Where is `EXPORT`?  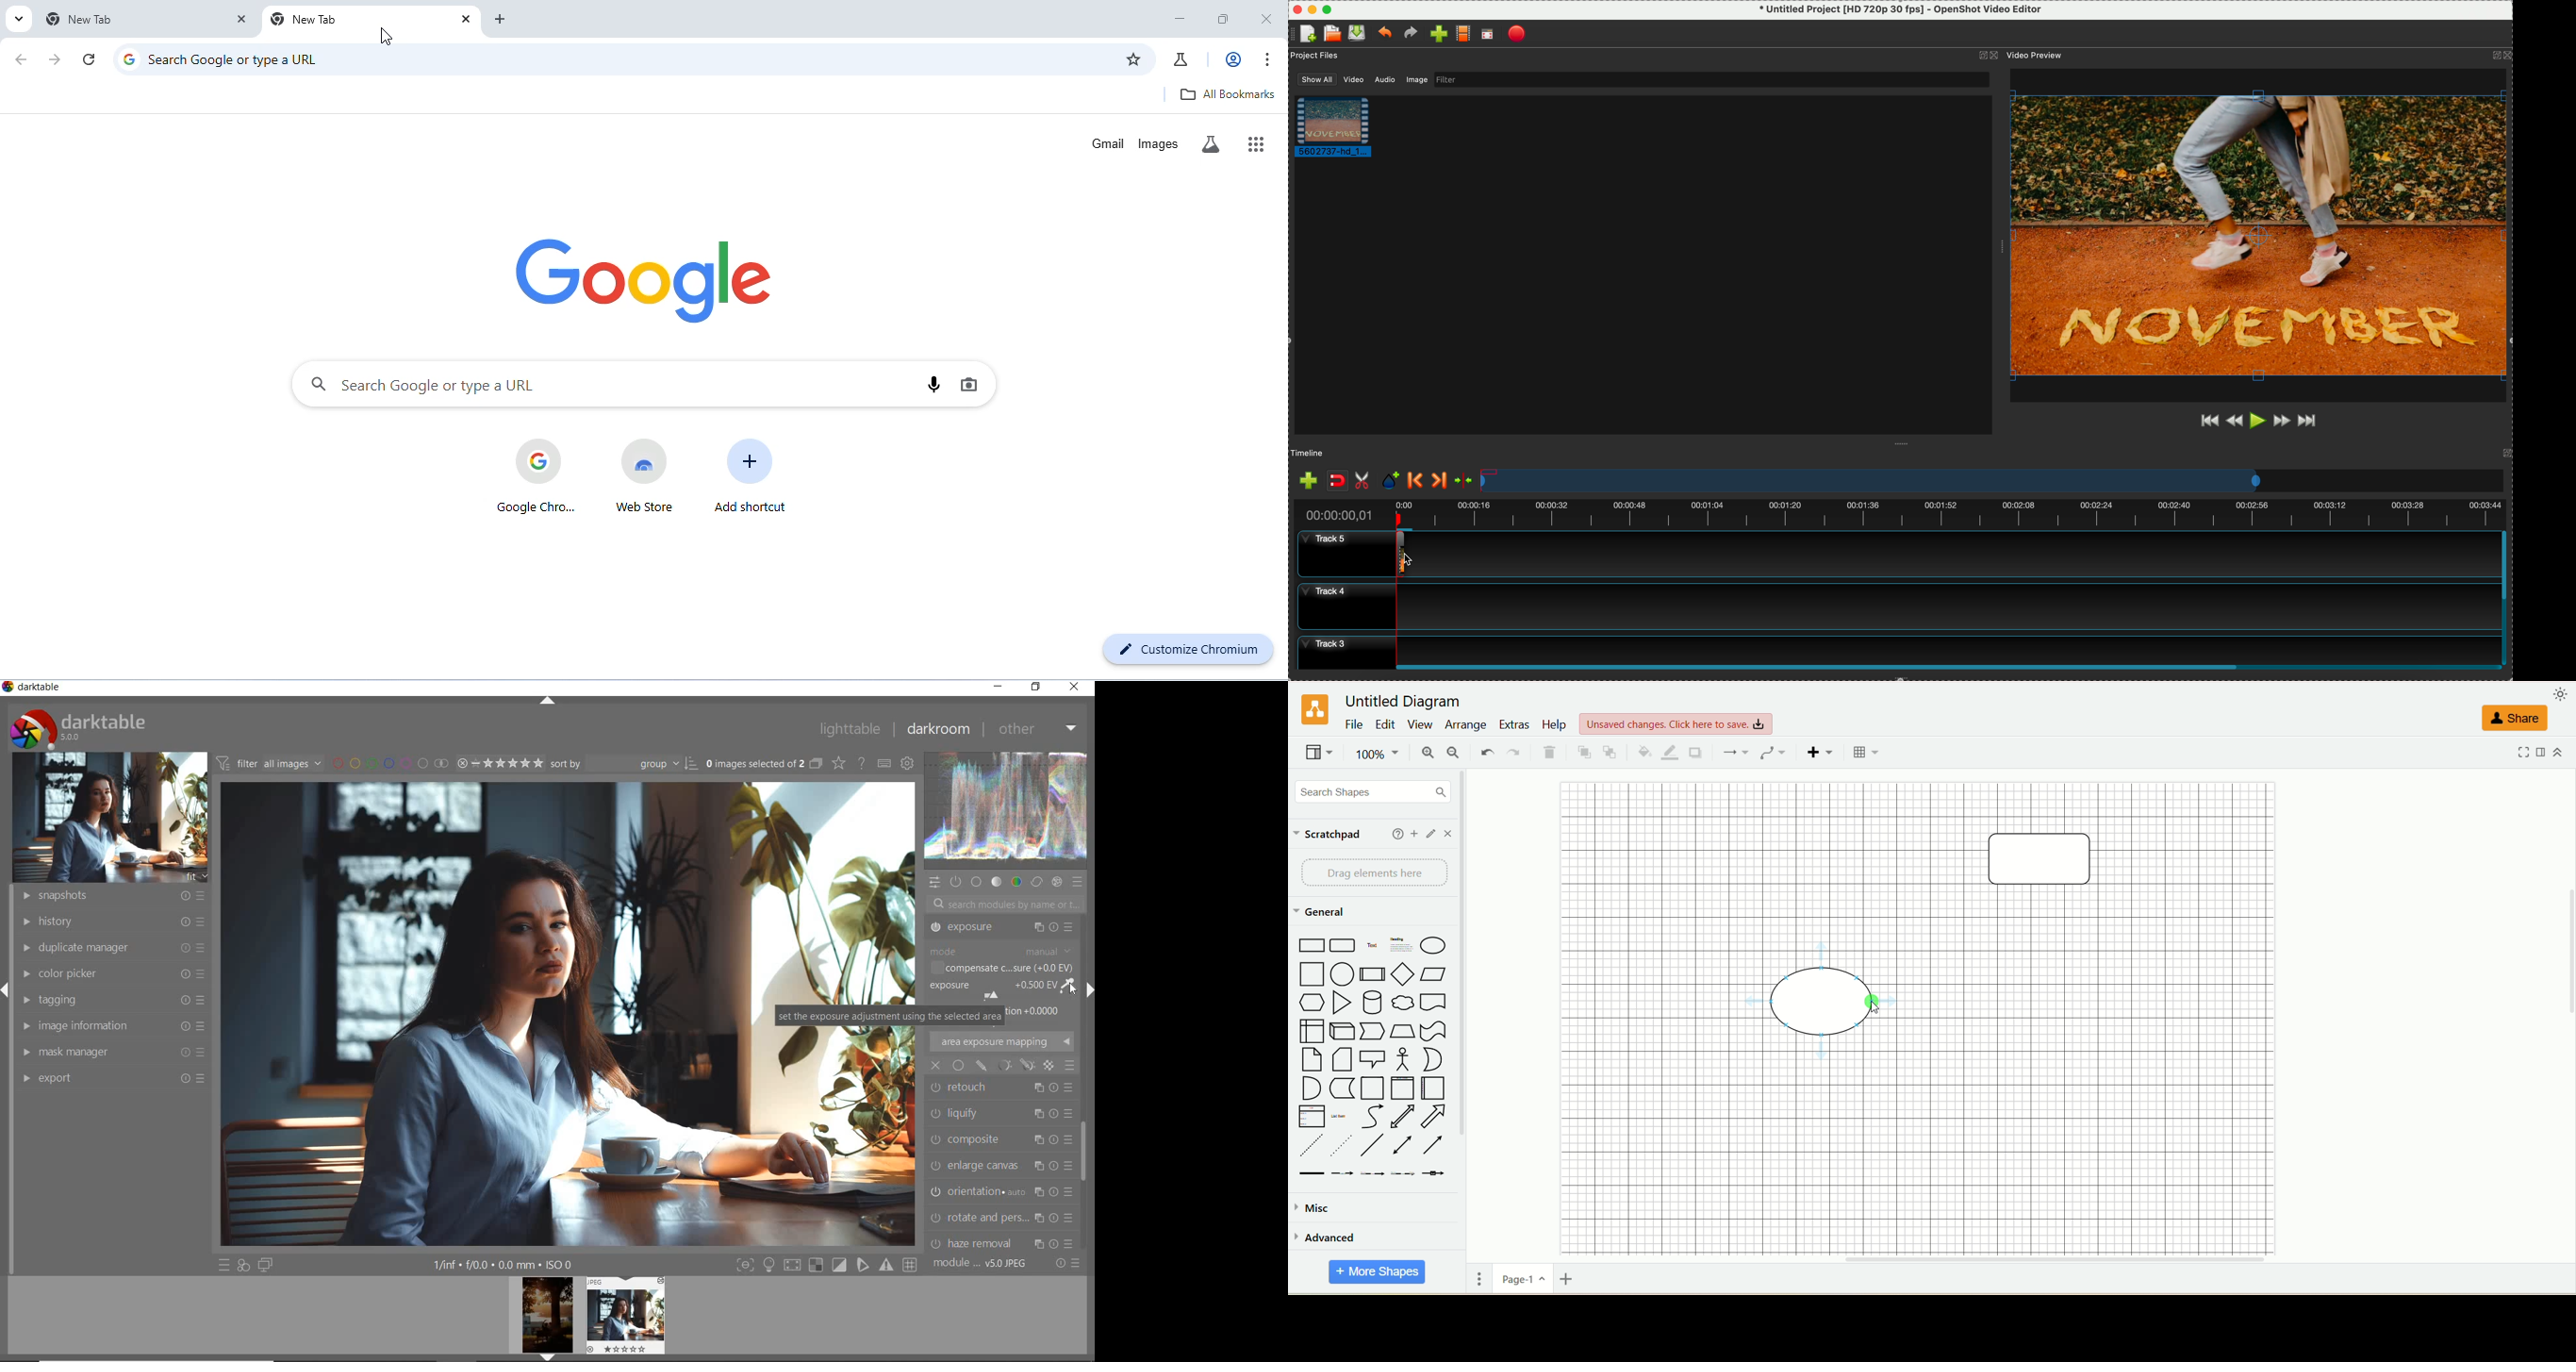 EXPORT is located at coordinates (114, 1078).